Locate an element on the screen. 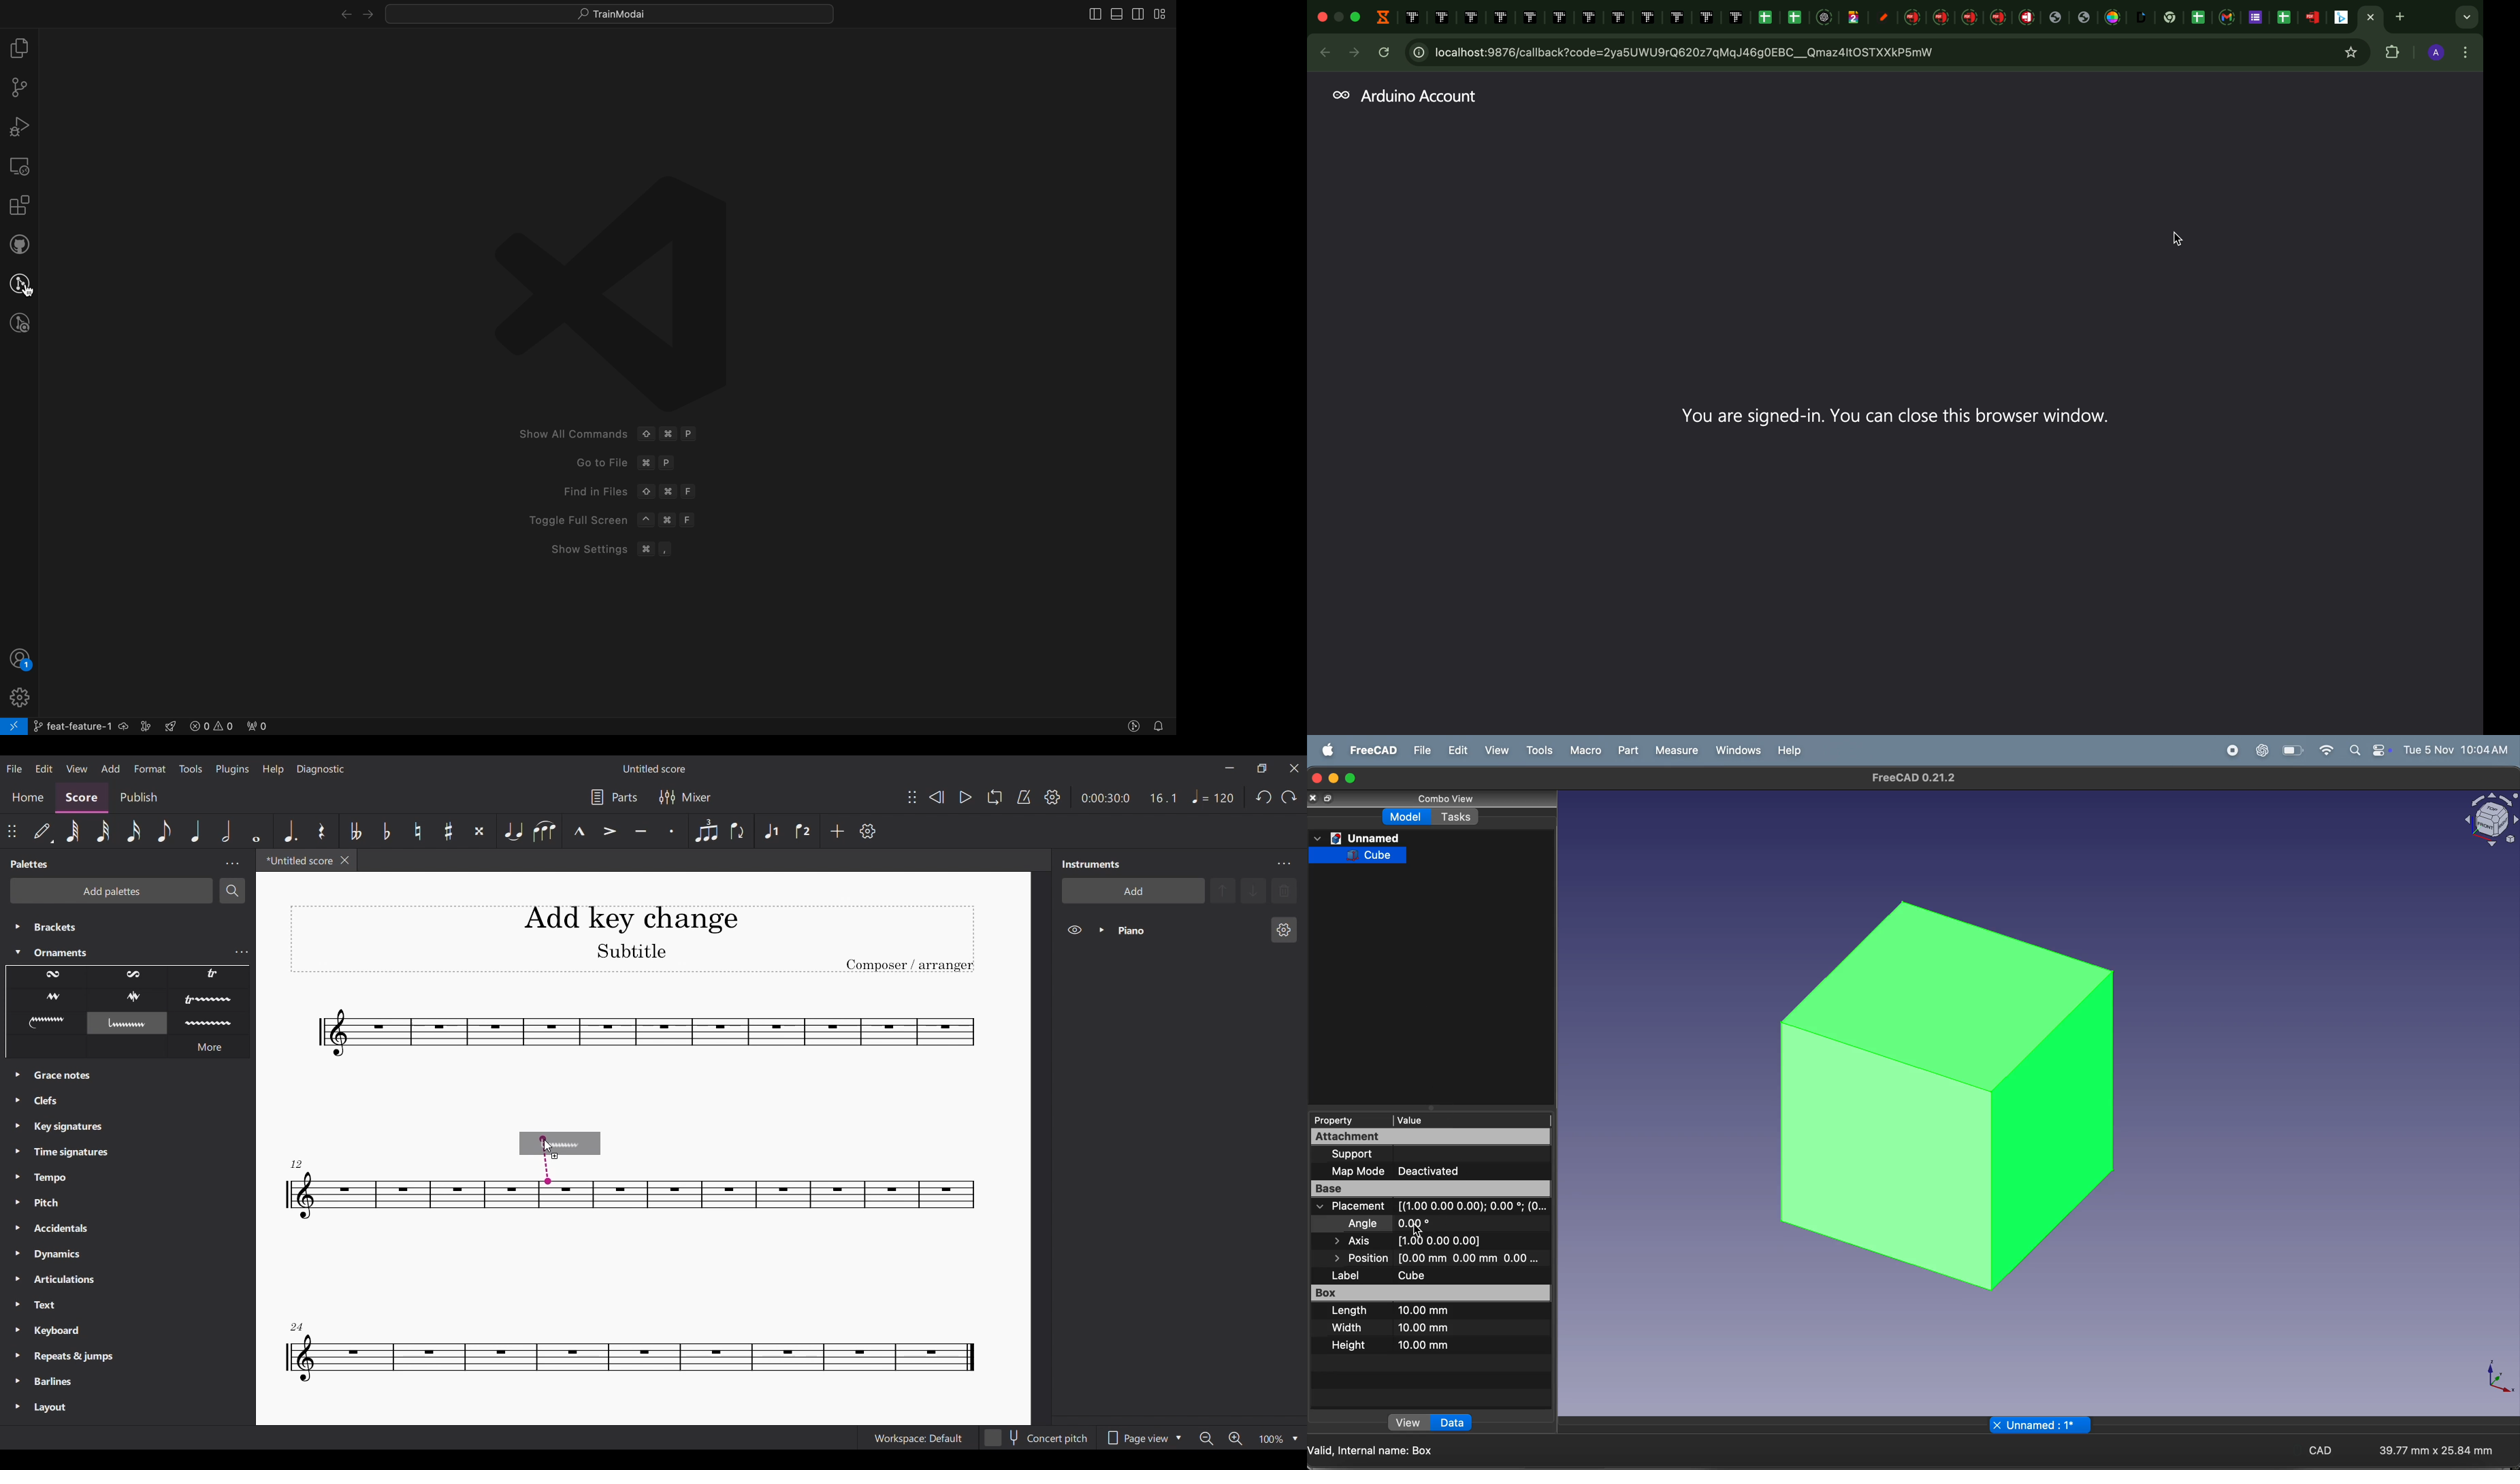  aspect ratio is located at coordinates (2434, 1450).